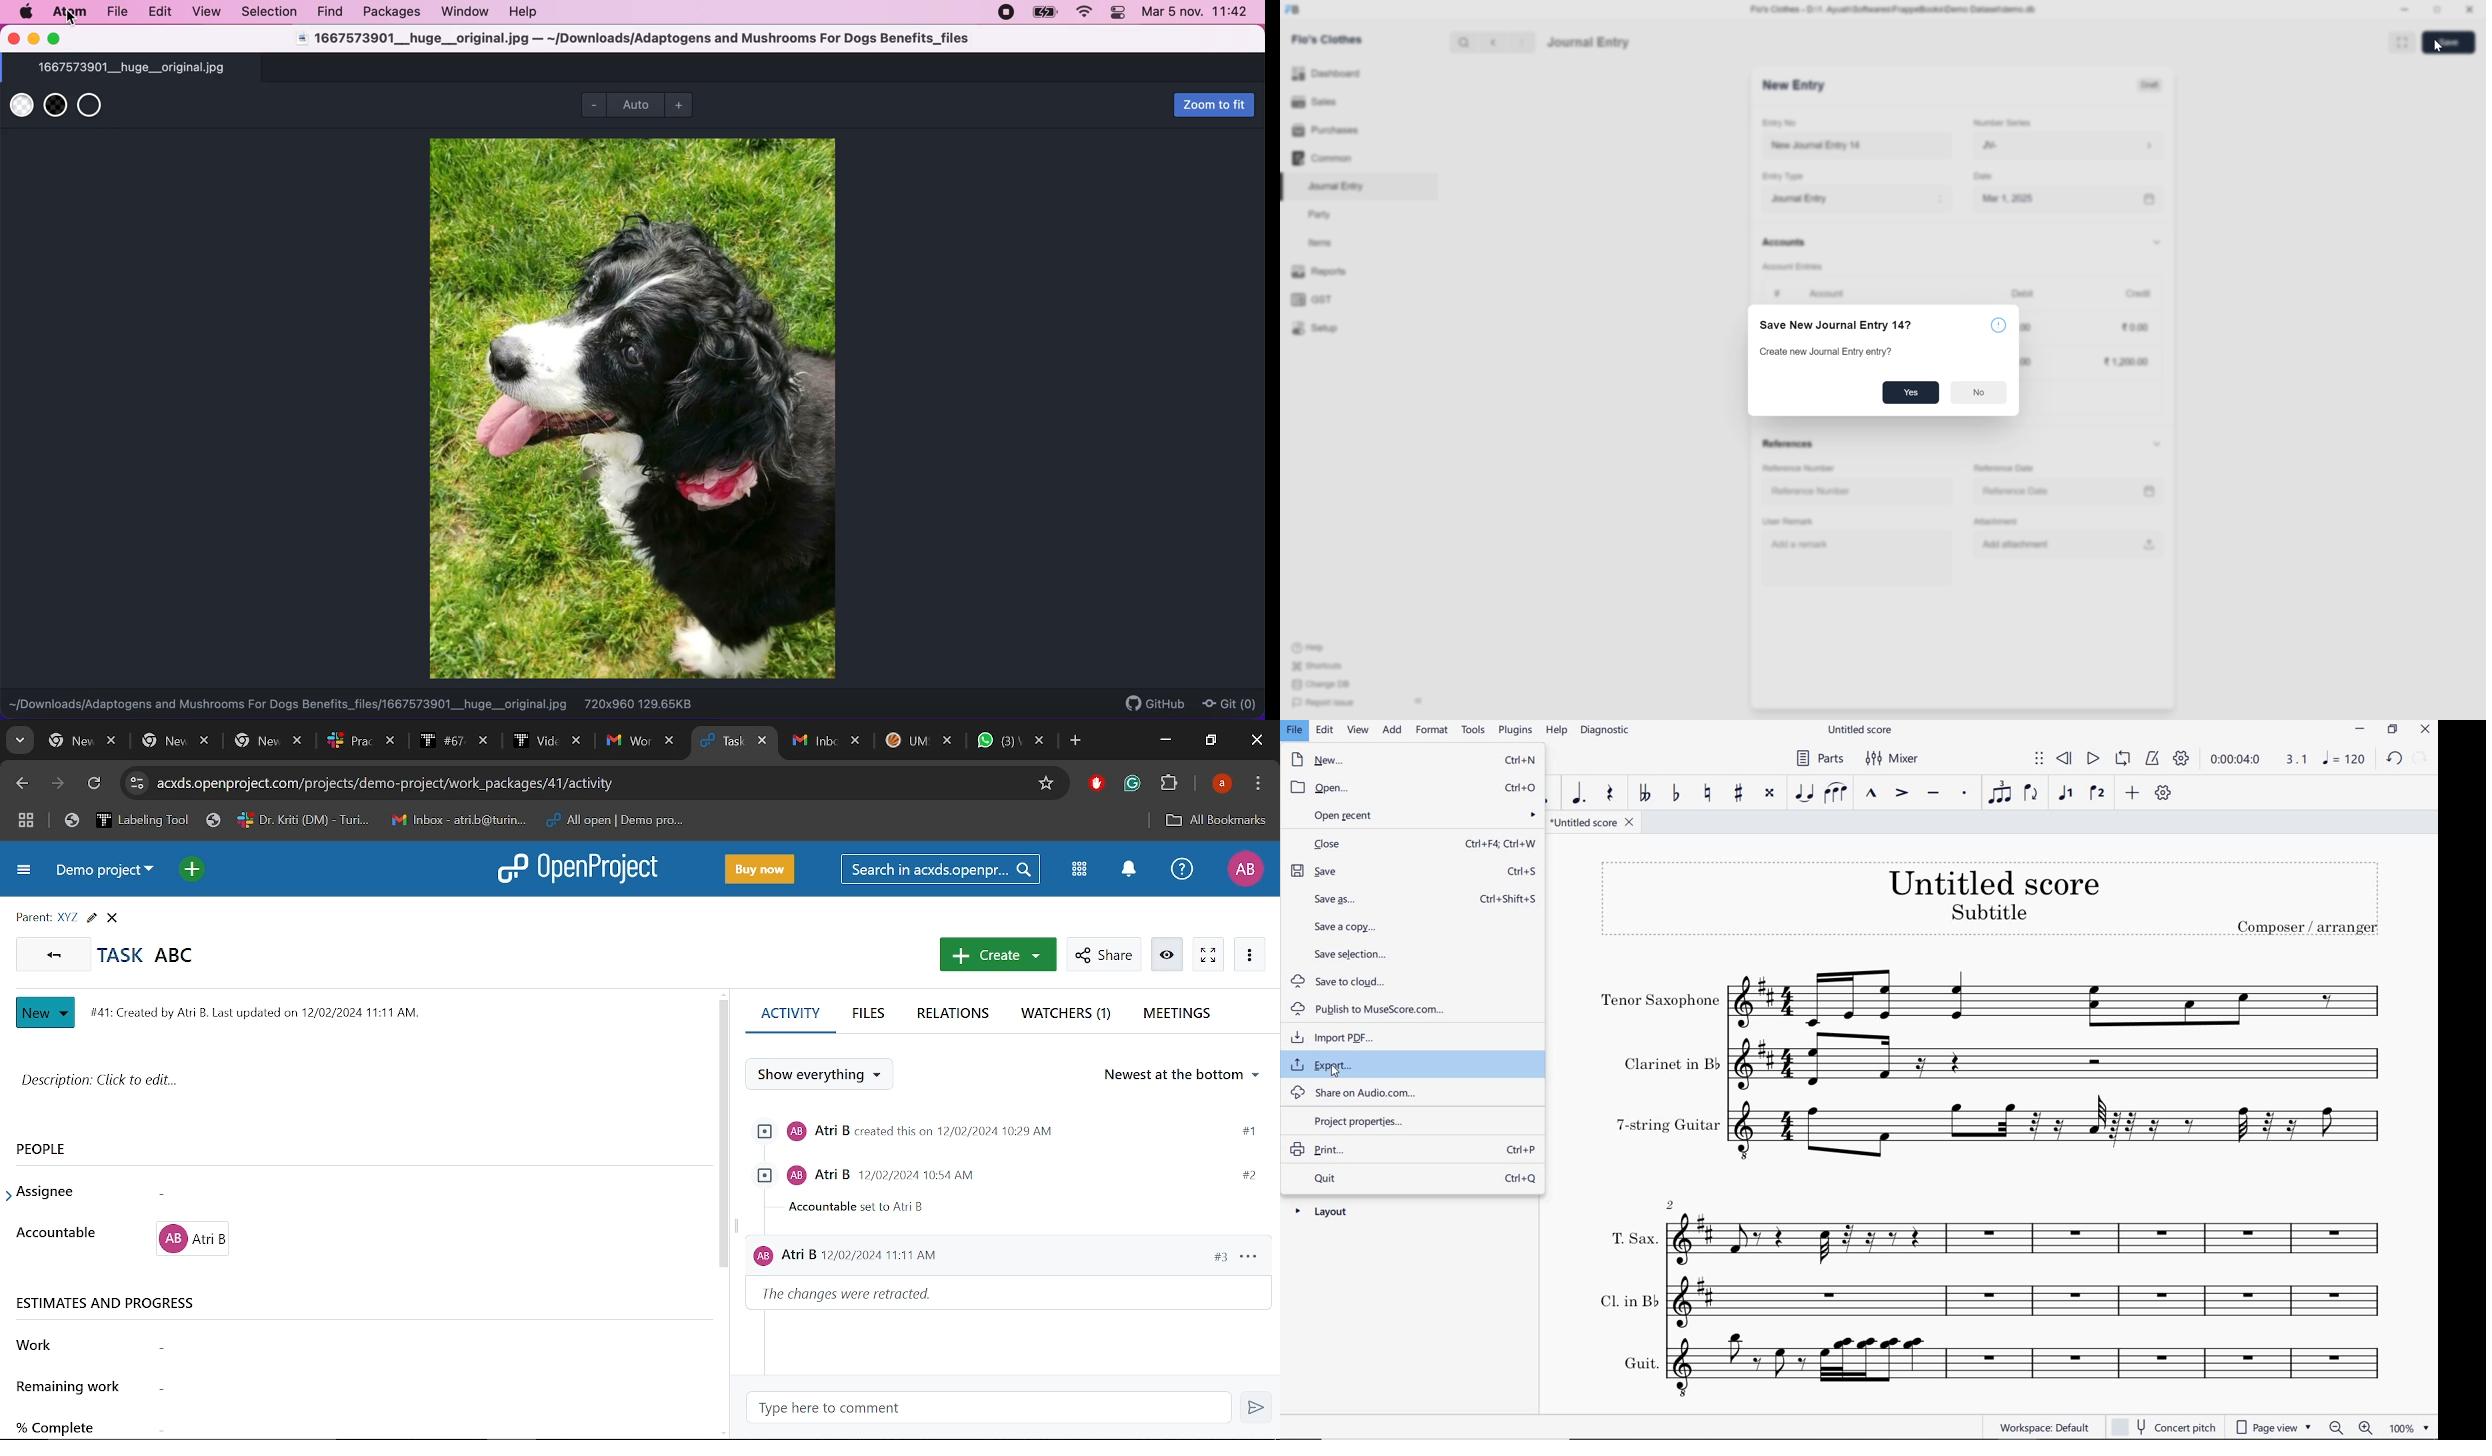 The height and width of the screenshot is (1456, 2492). Describe the element at coordinates (20, 740) in the screenshot. I see `Search tabs` at that location.